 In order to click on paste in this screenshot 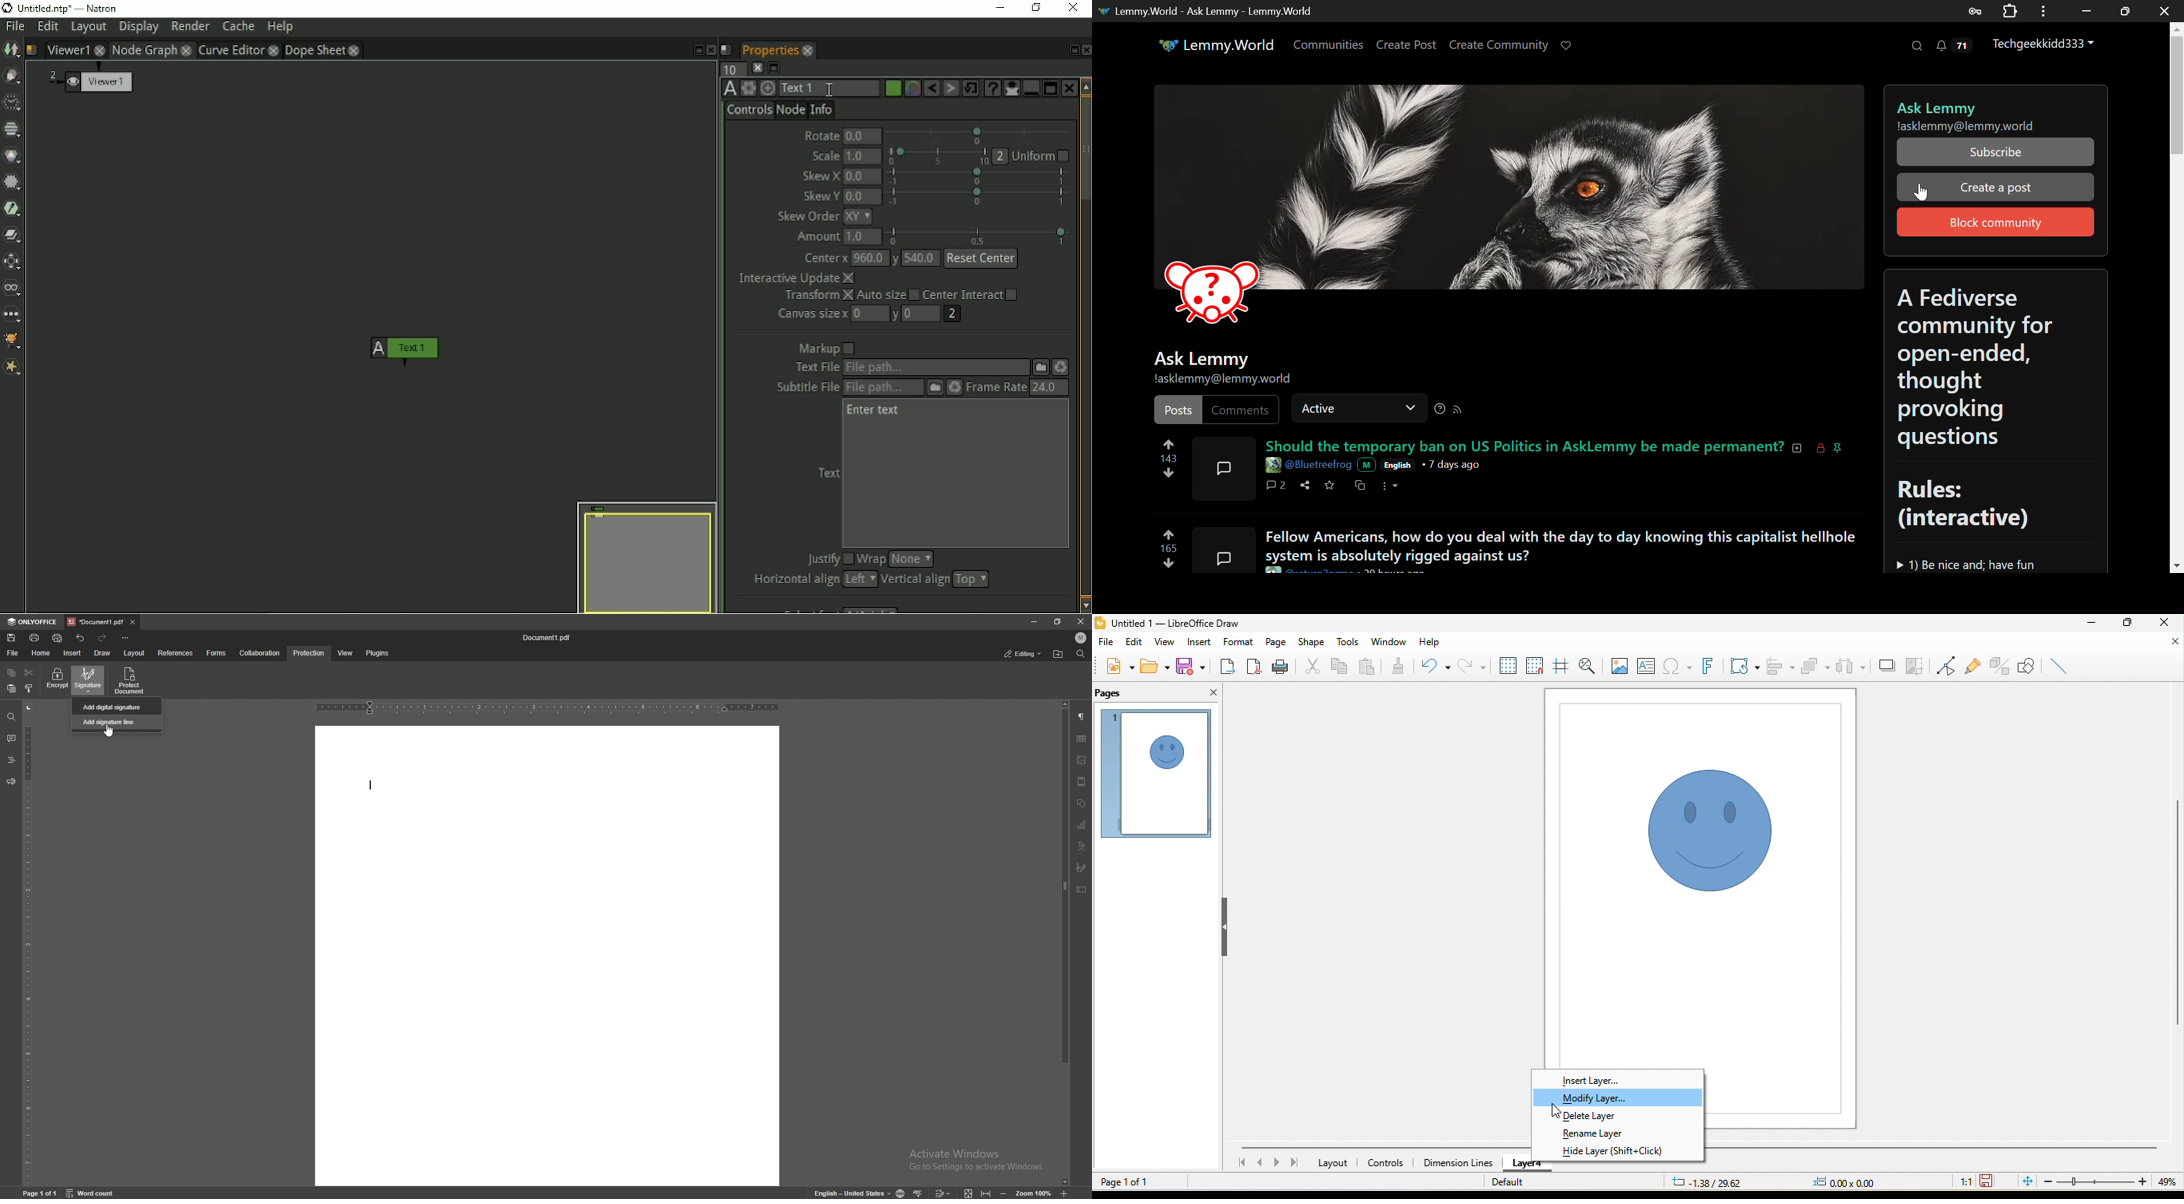, I will do `click(11, 689)`.